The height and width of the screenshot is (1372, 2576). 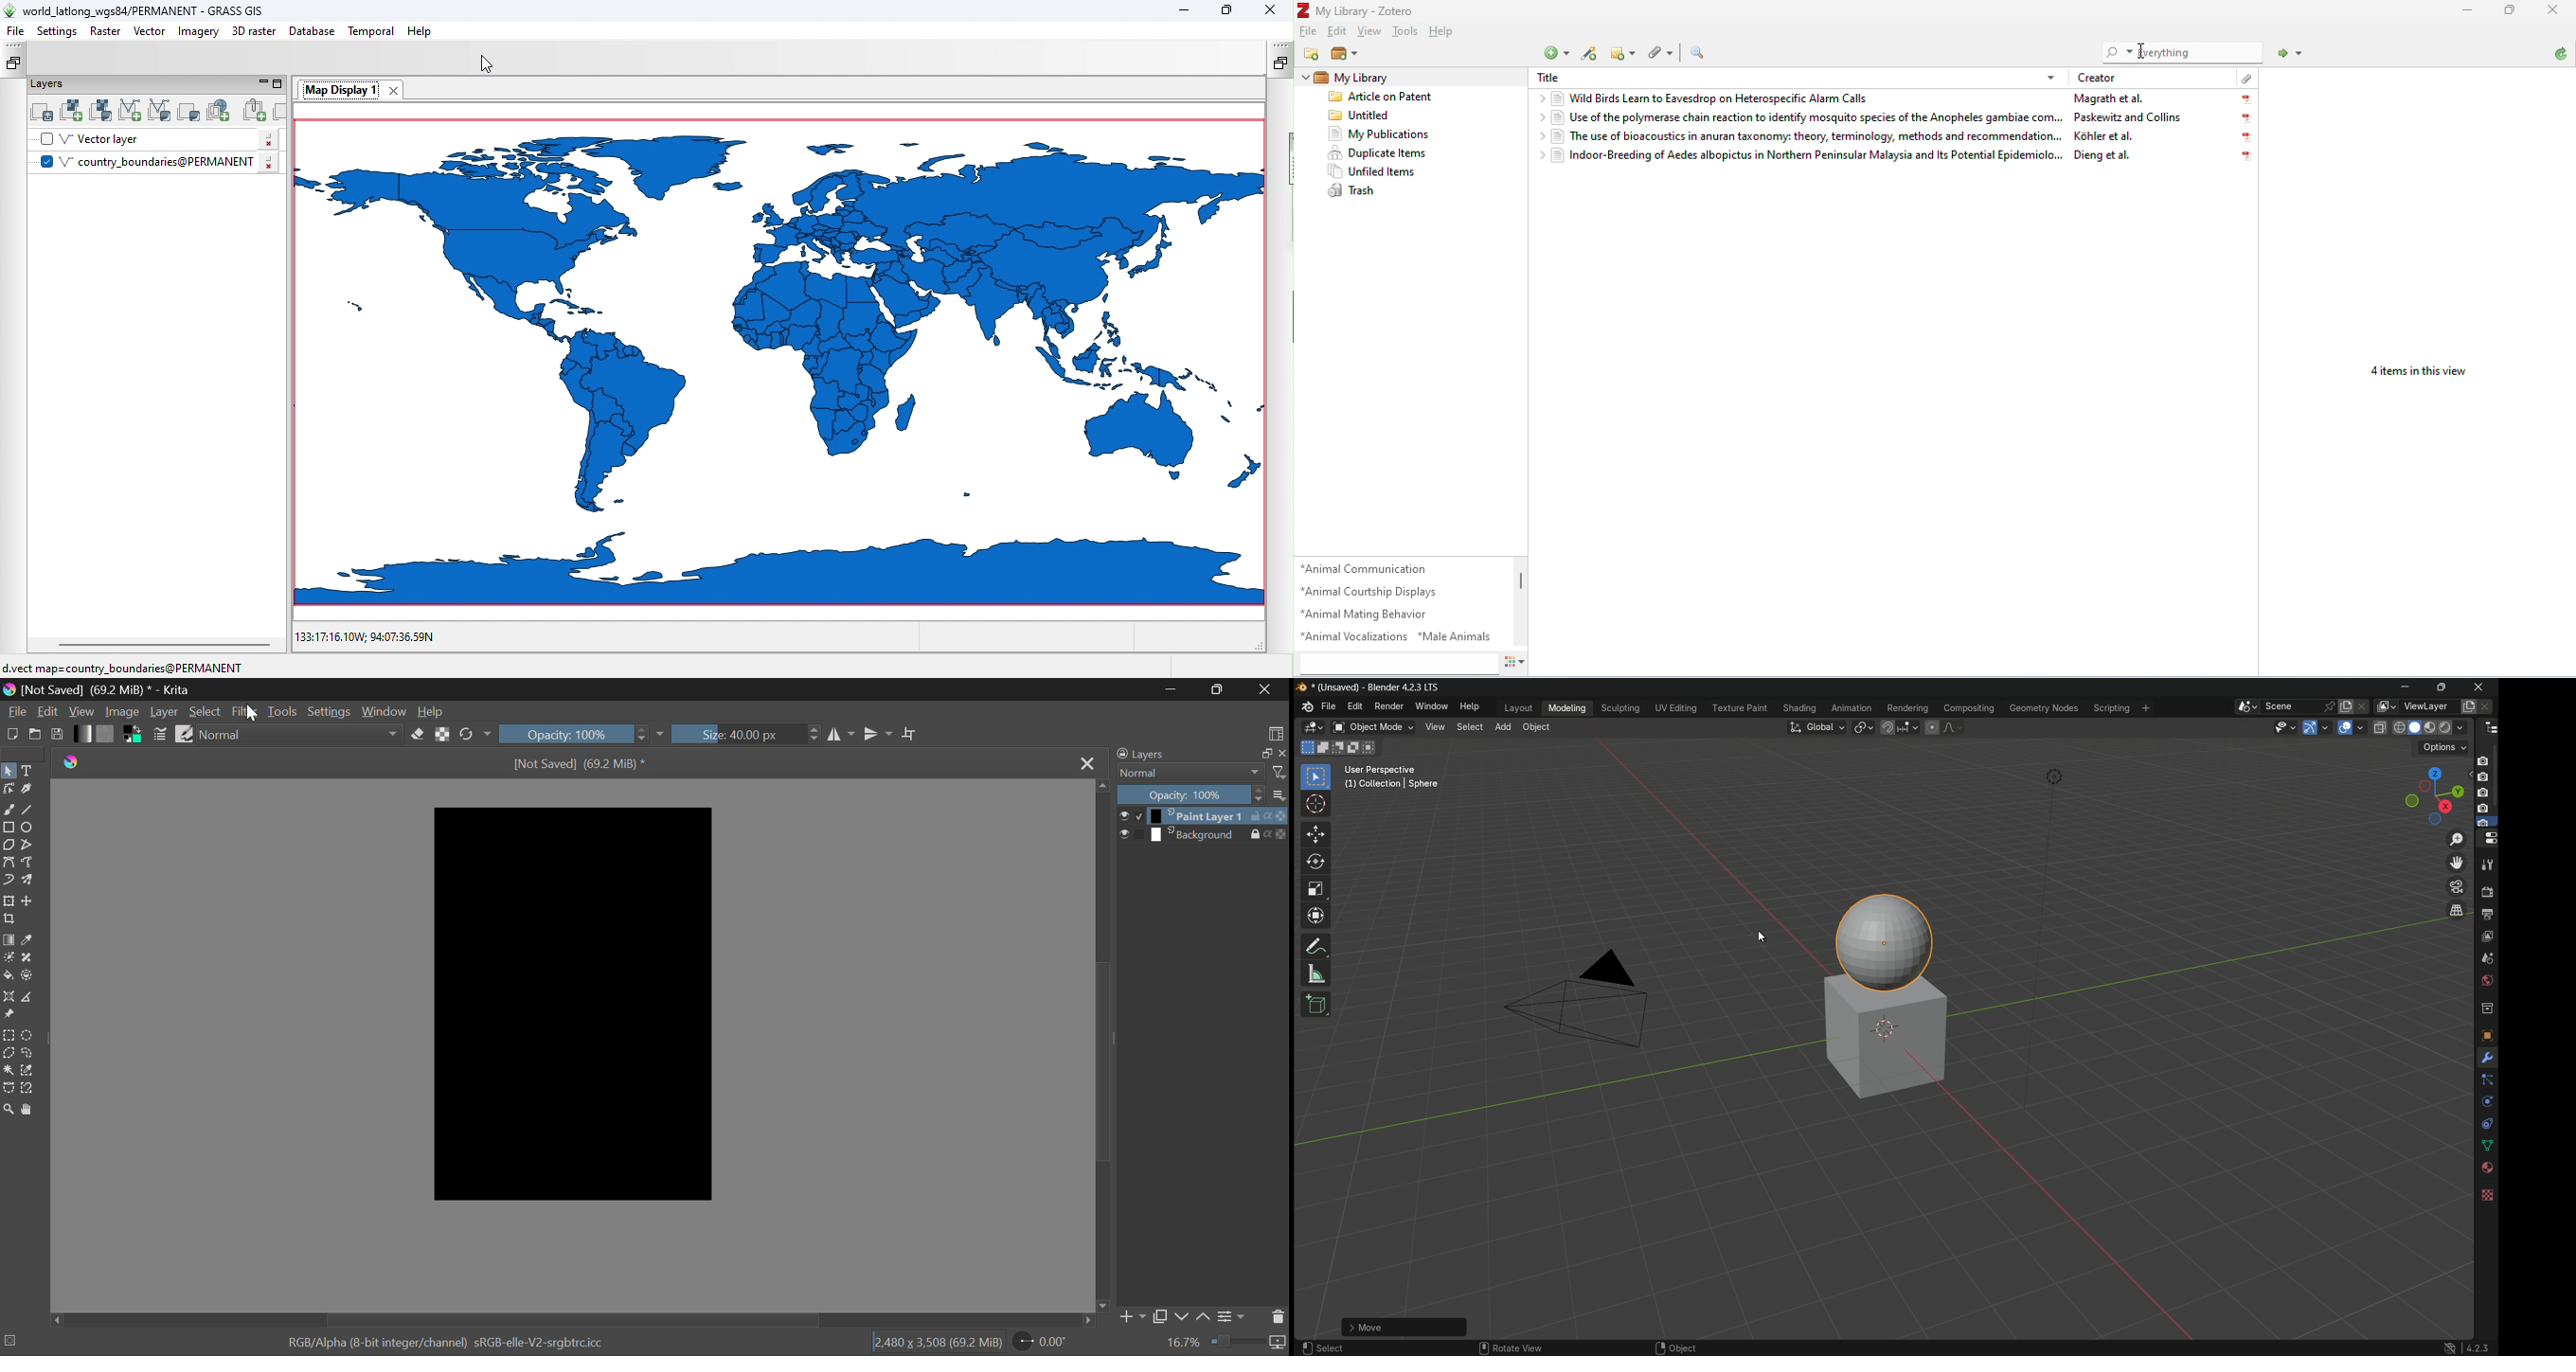 What do you see at coordinates (2563, 54) in the screenshot?
I see `Sync` at bounding box center [2563, 54].